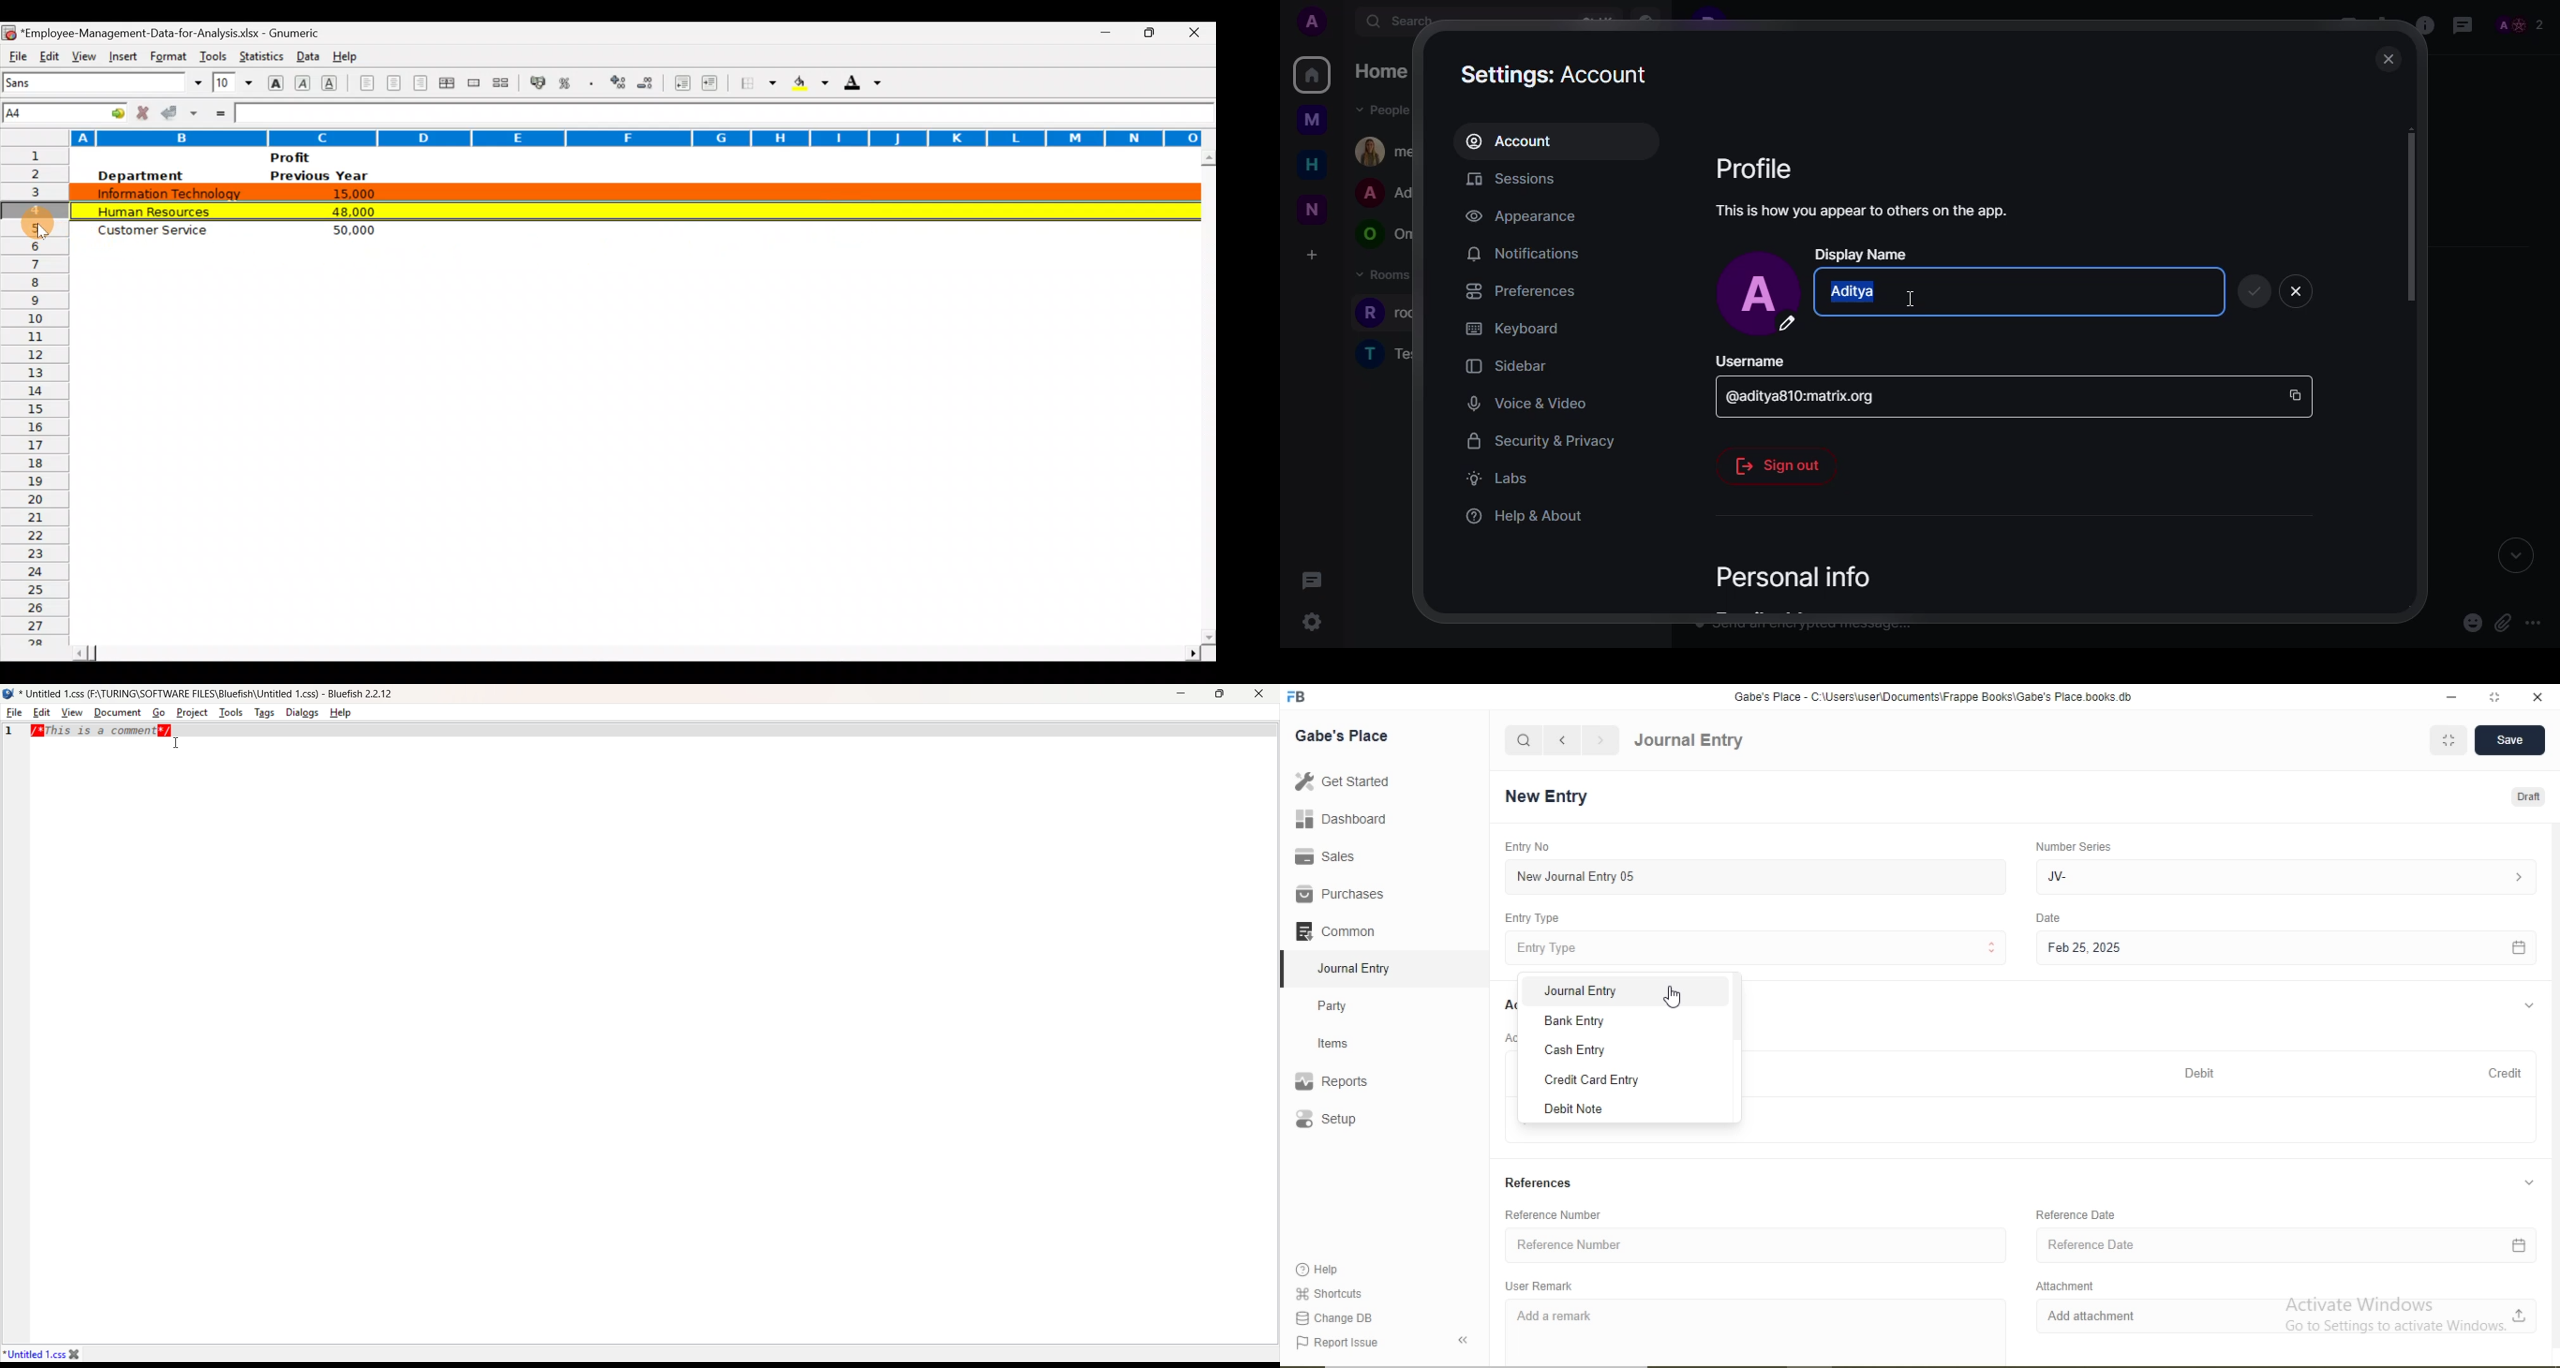 Image resolution: width=2576 pixels, height=1372 pixels. I want to click on Gabe's Place - C:\Users\useriDocuments\Frappe Books\Gabe's Place books.db, so click(1935, 696).